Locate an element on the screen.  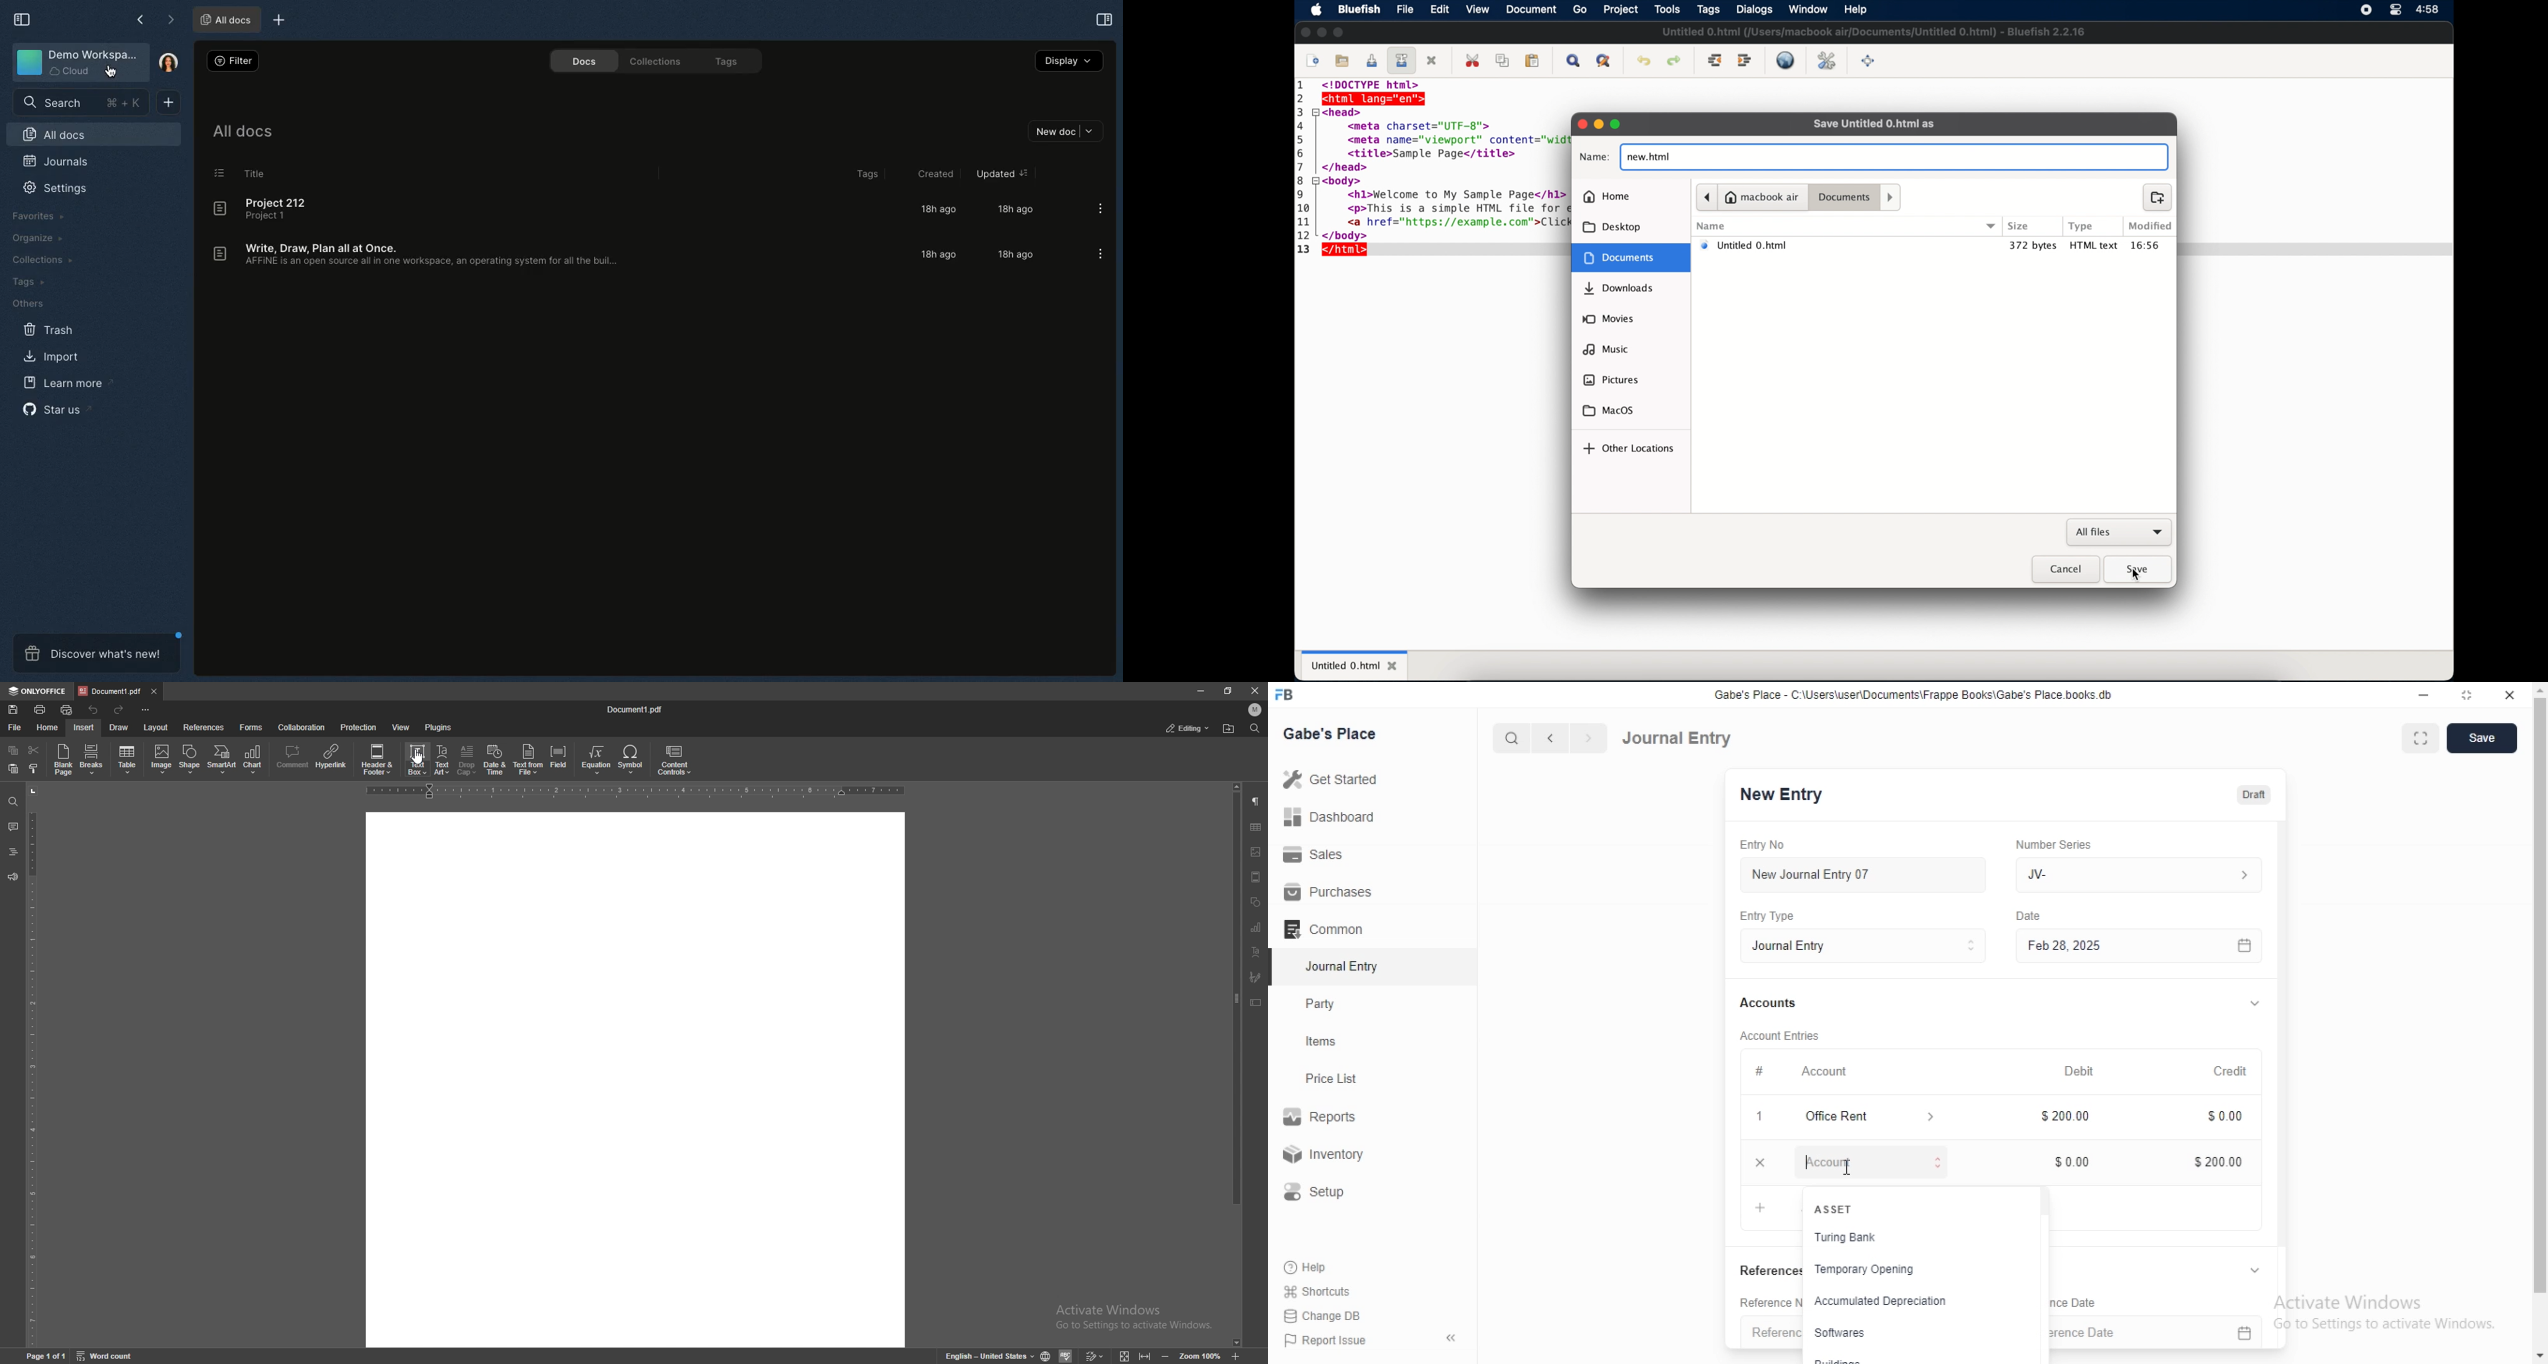
Account is located at coordinates (1806, 1163).